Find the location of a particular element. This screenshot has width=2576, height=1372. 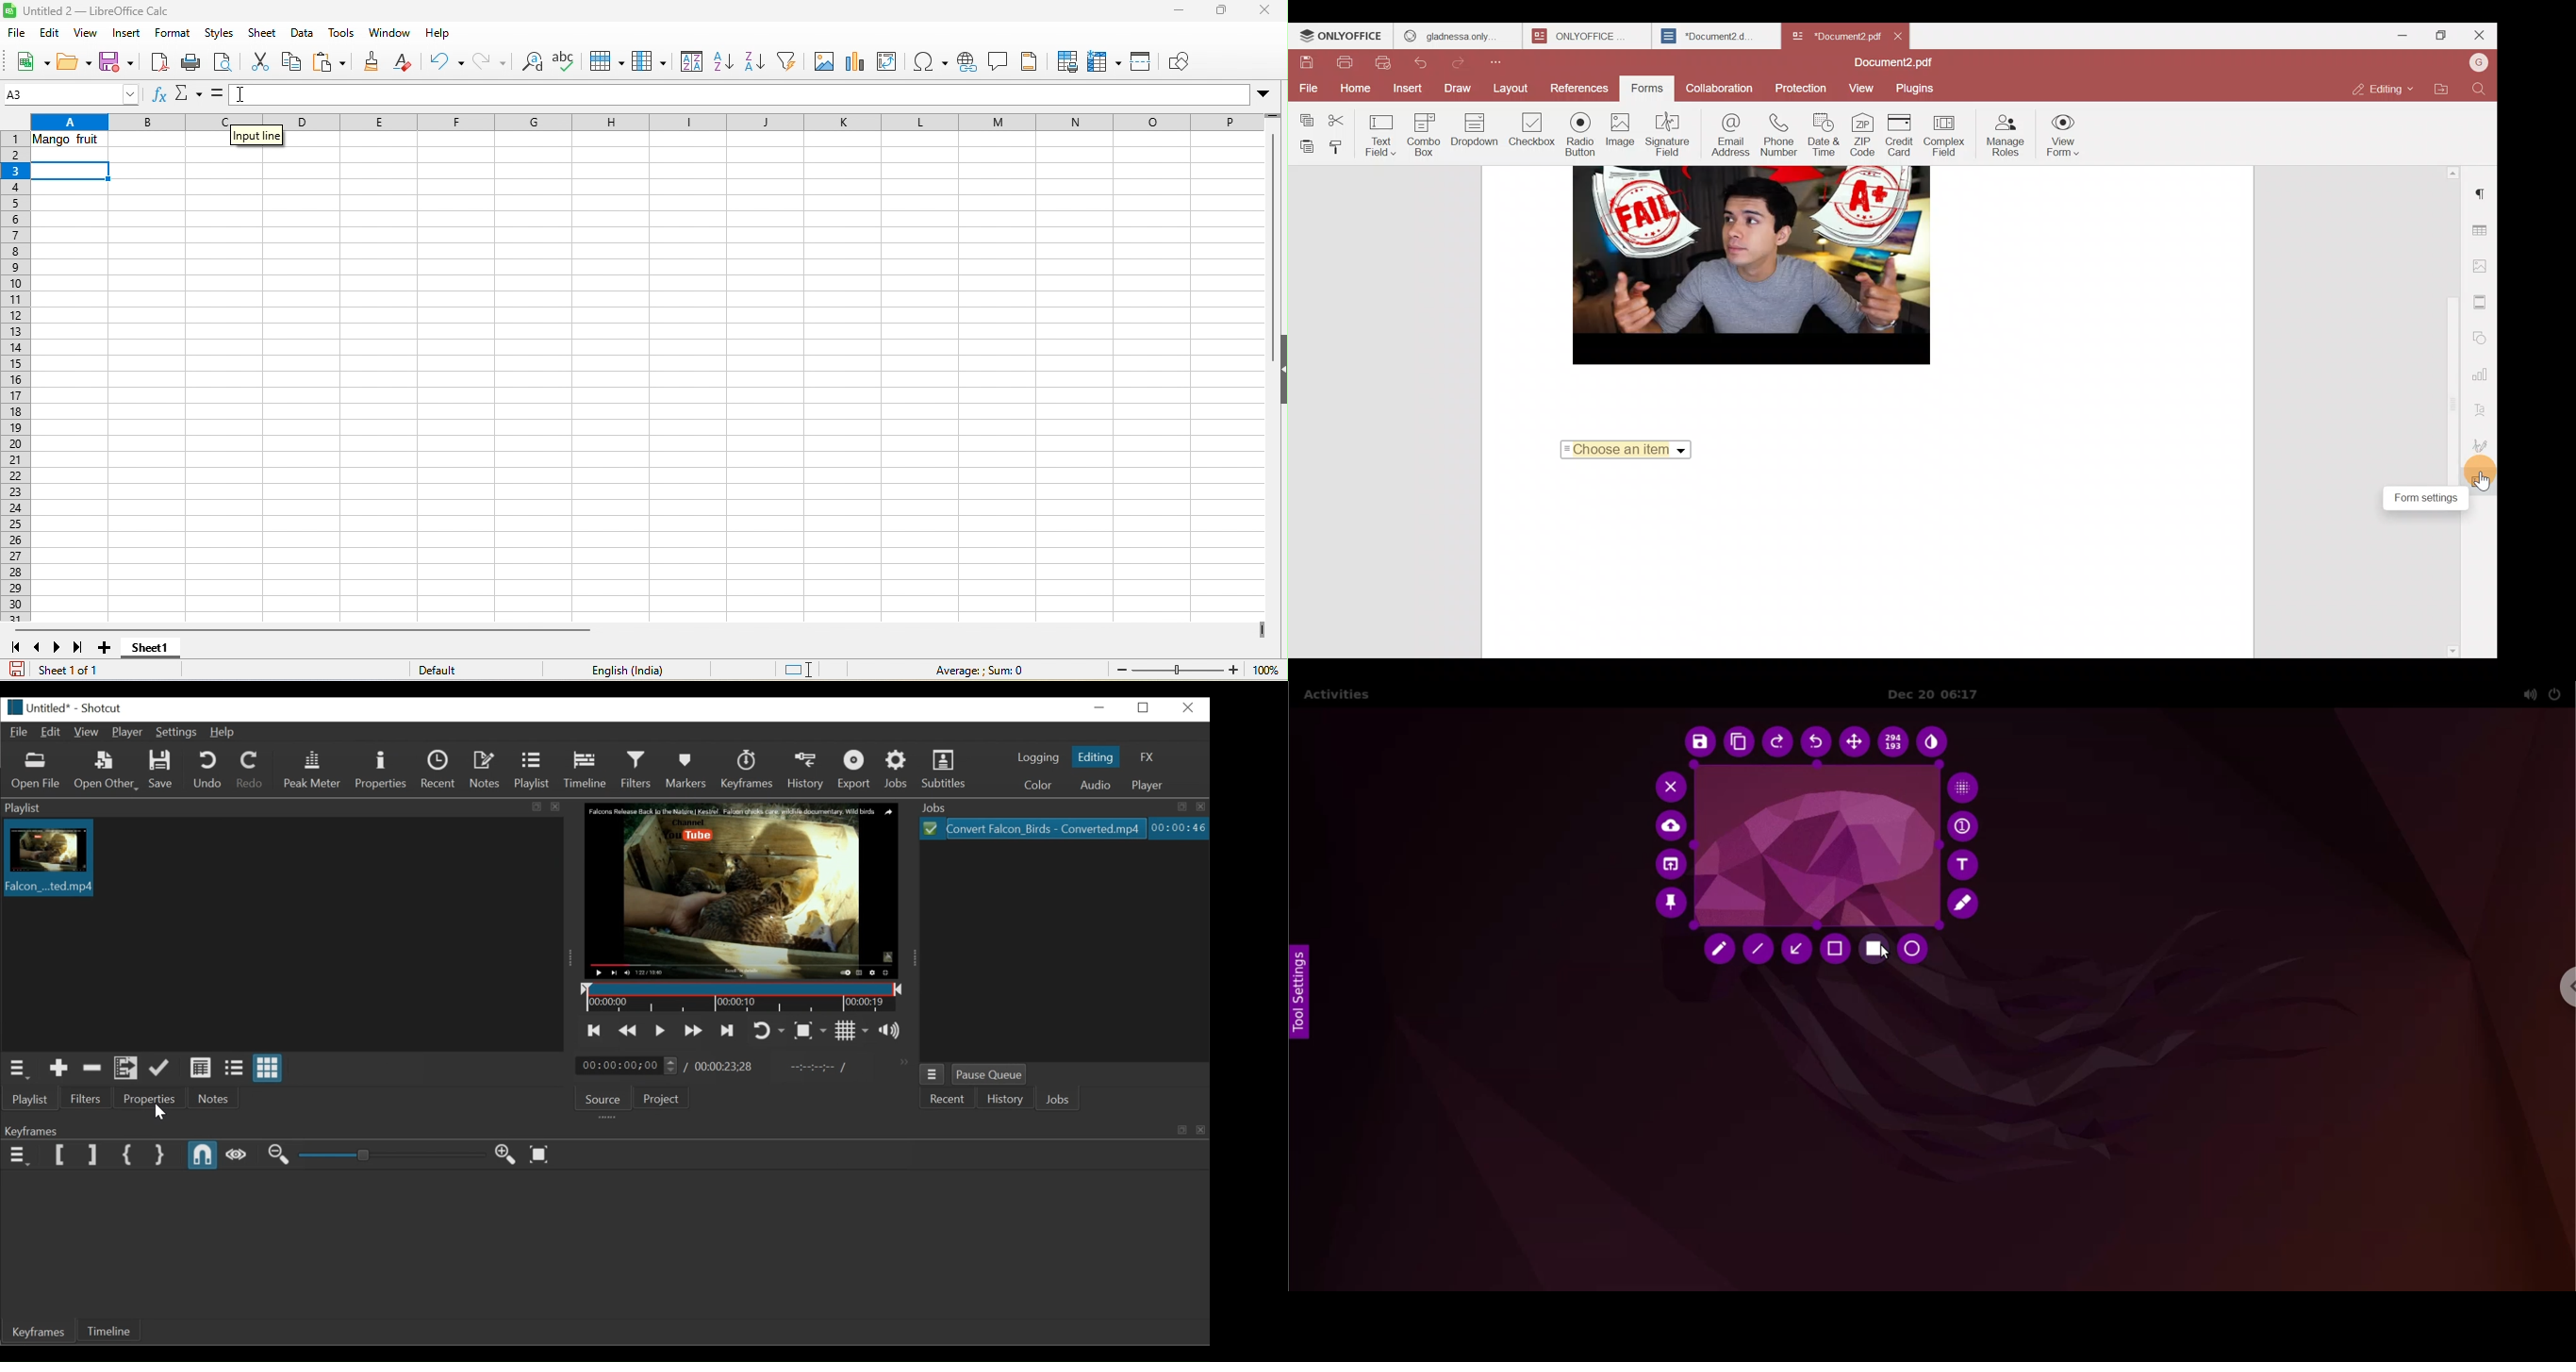

Jobs is located at coordinates (898, 771).